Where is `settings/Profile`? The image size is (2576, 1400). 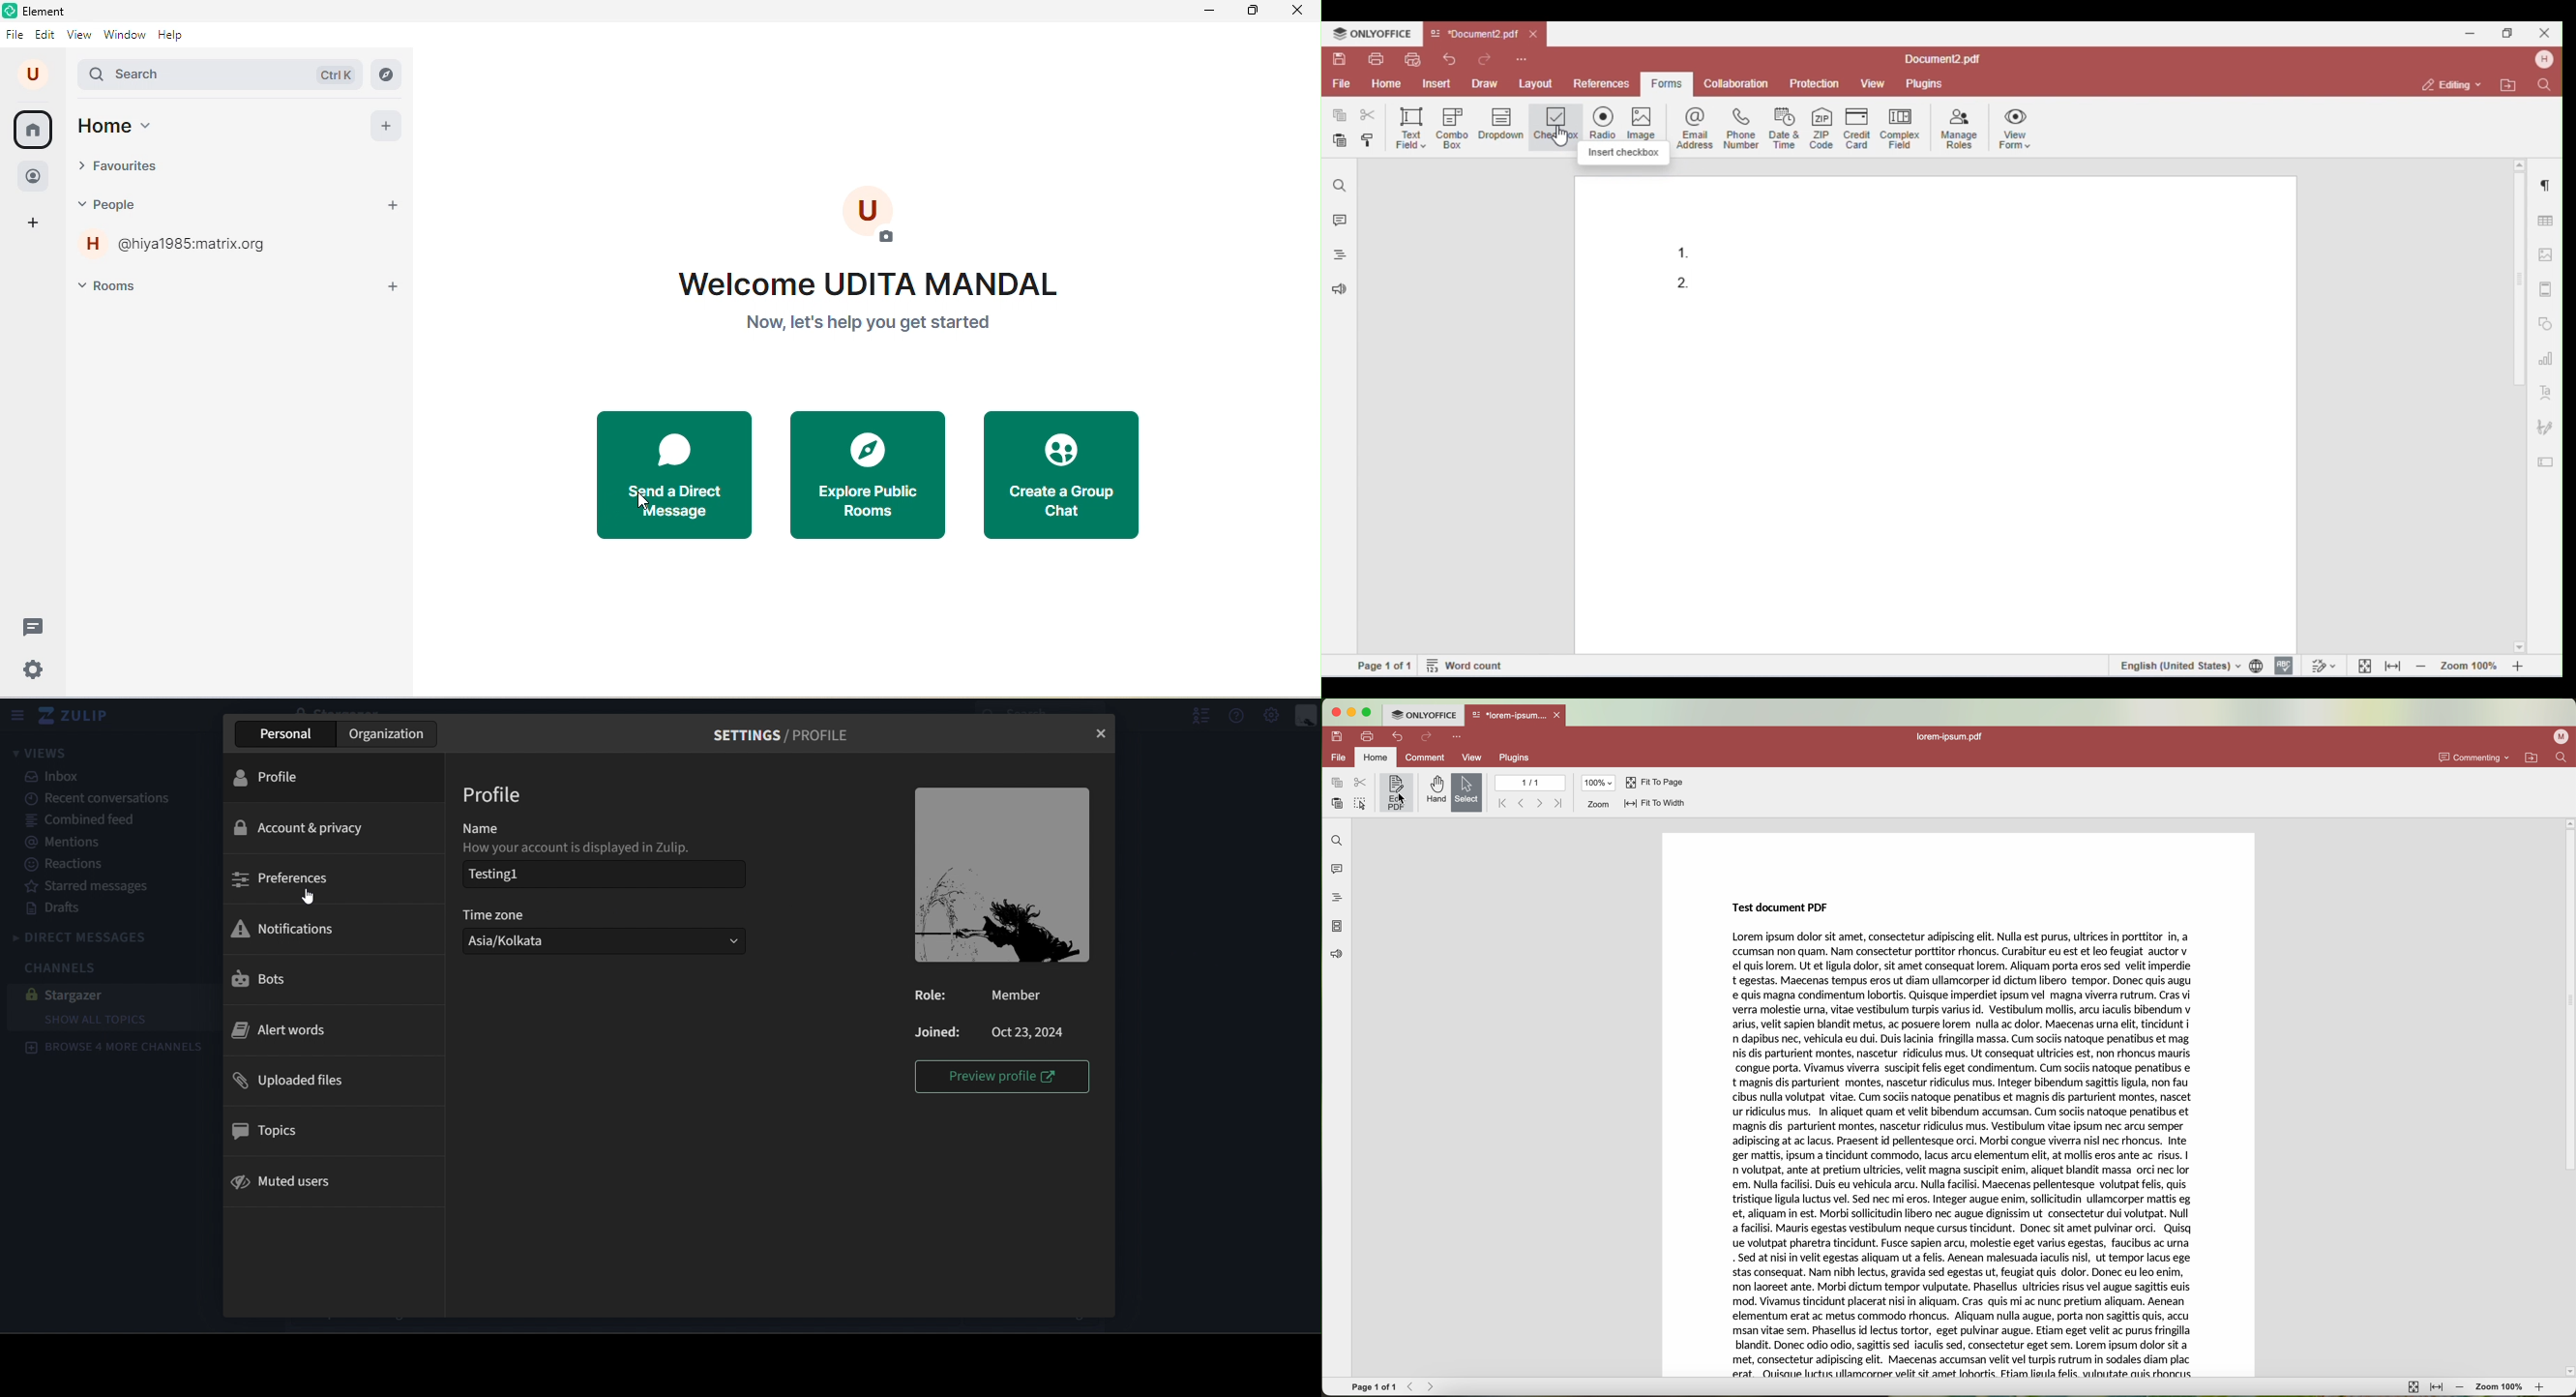
settings/Profile is located at coordinates (785, 735).